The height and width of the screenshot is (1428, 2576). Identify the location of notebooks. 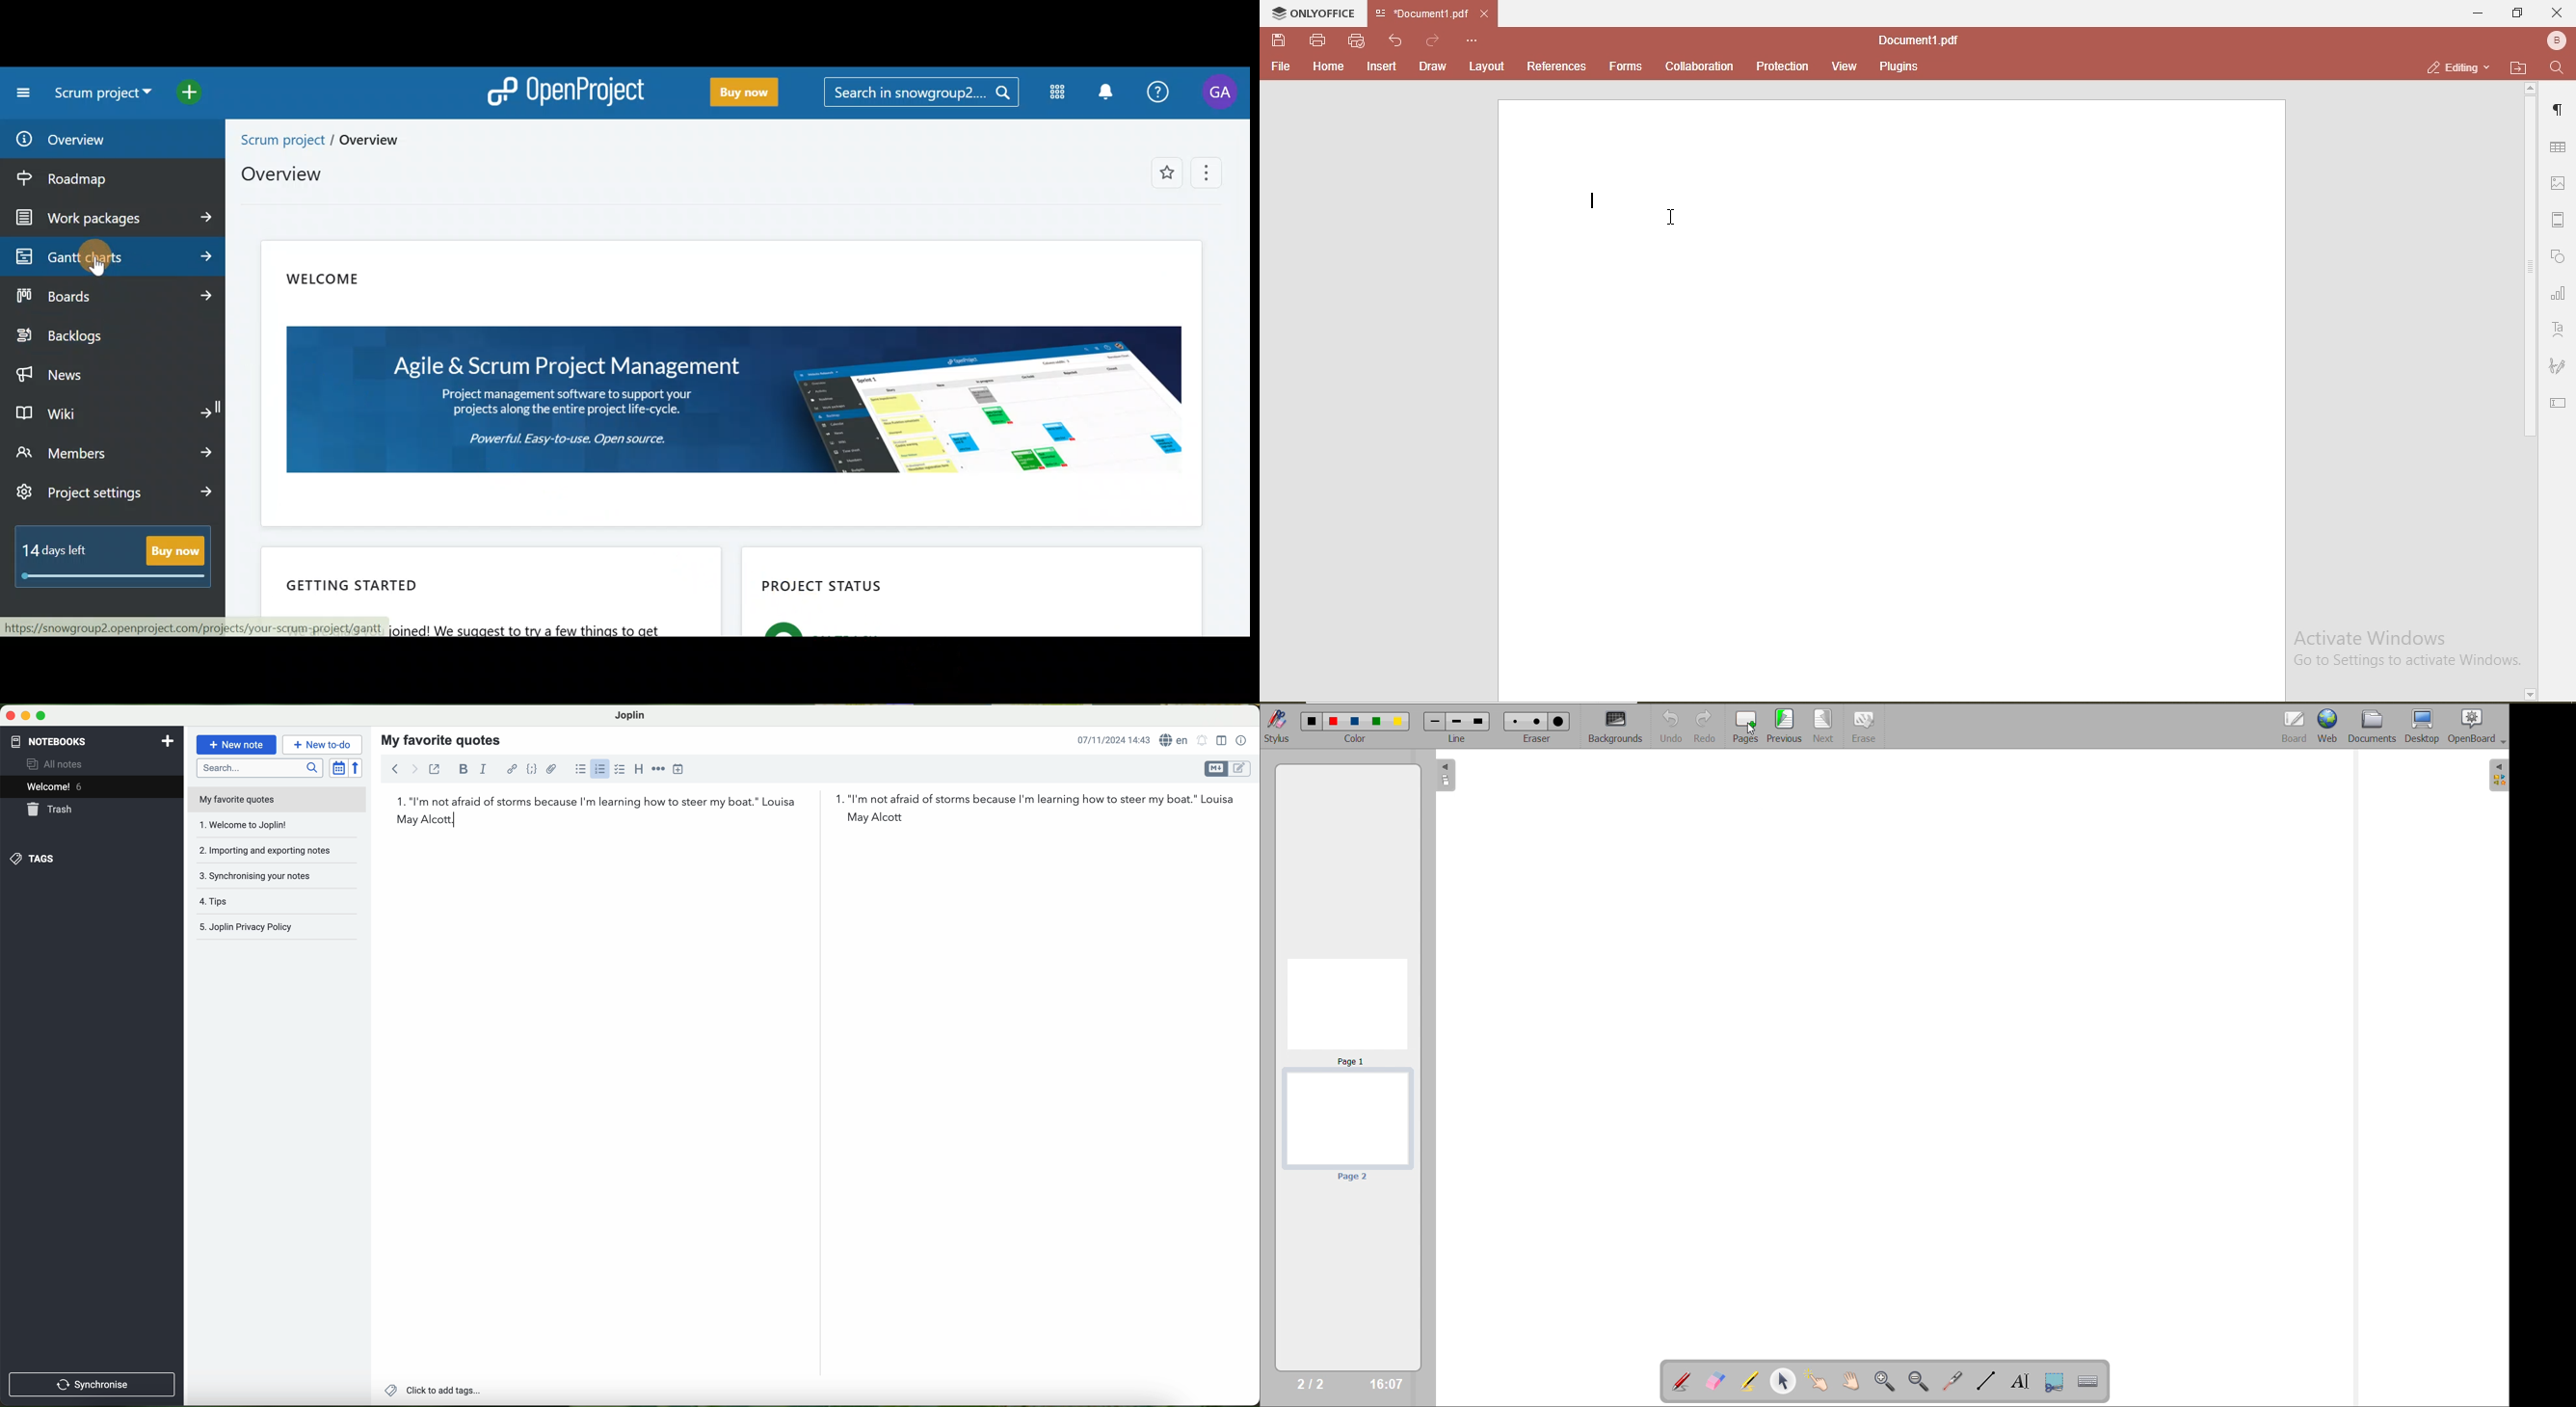
(93, 740).